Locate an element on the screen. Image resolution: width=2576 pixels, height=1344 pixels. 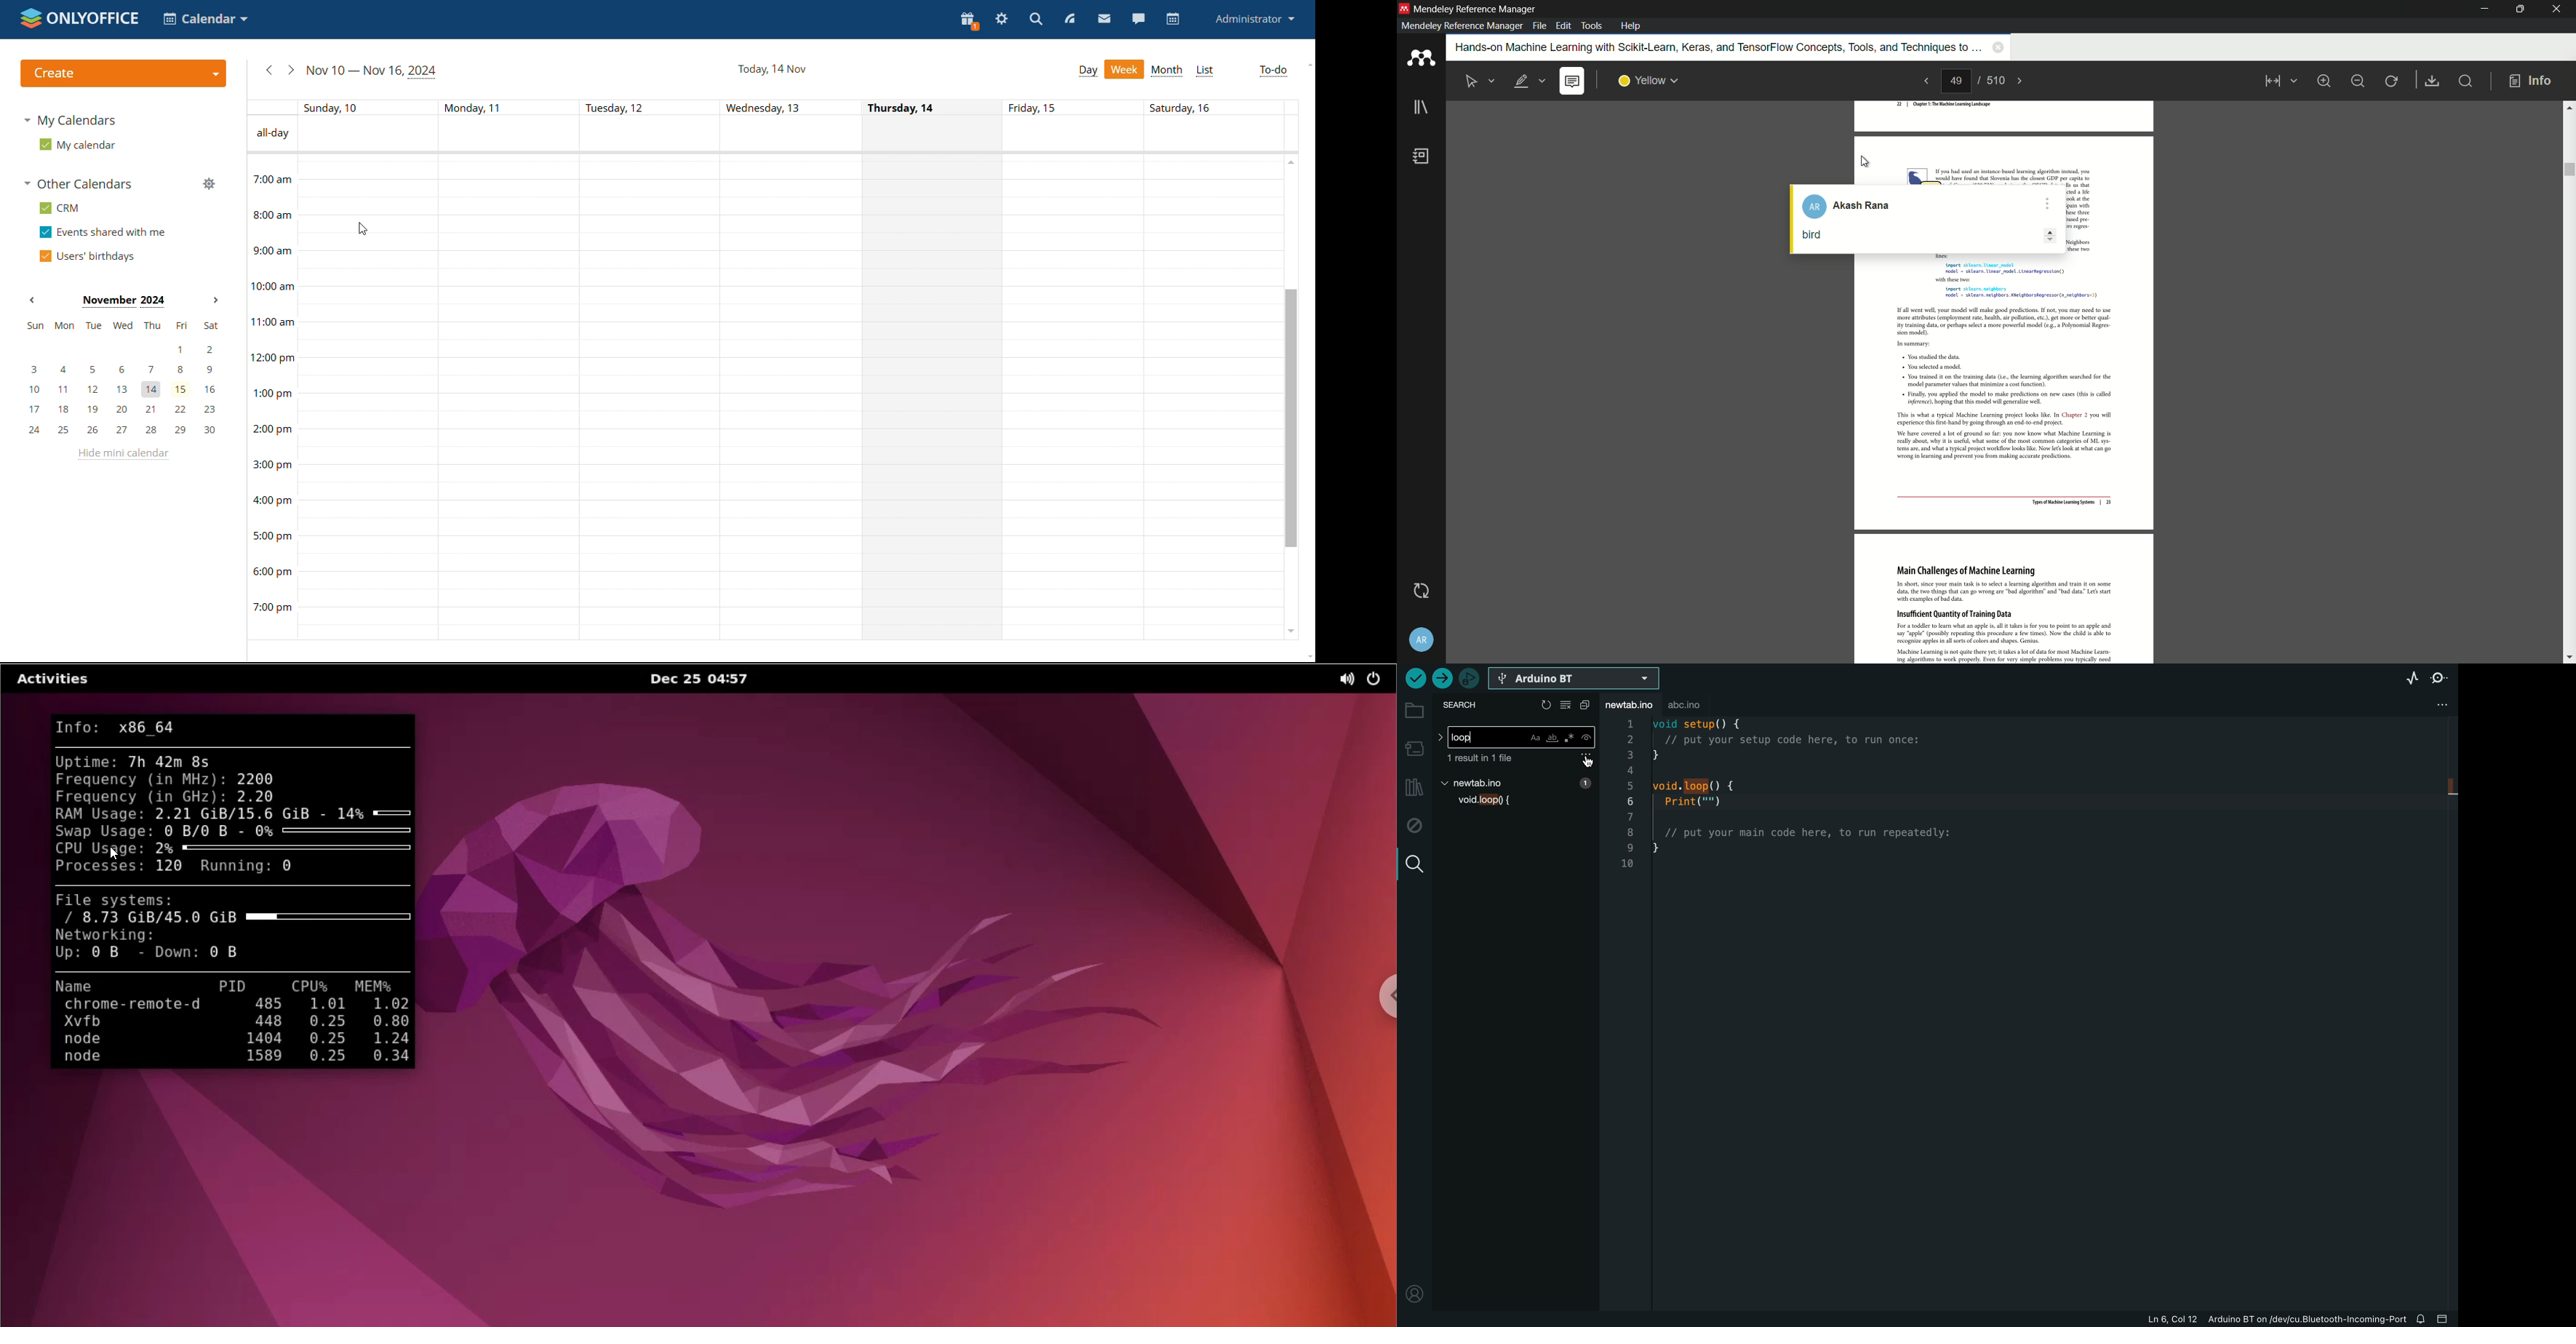
info is located at coordinates (2531, 80).